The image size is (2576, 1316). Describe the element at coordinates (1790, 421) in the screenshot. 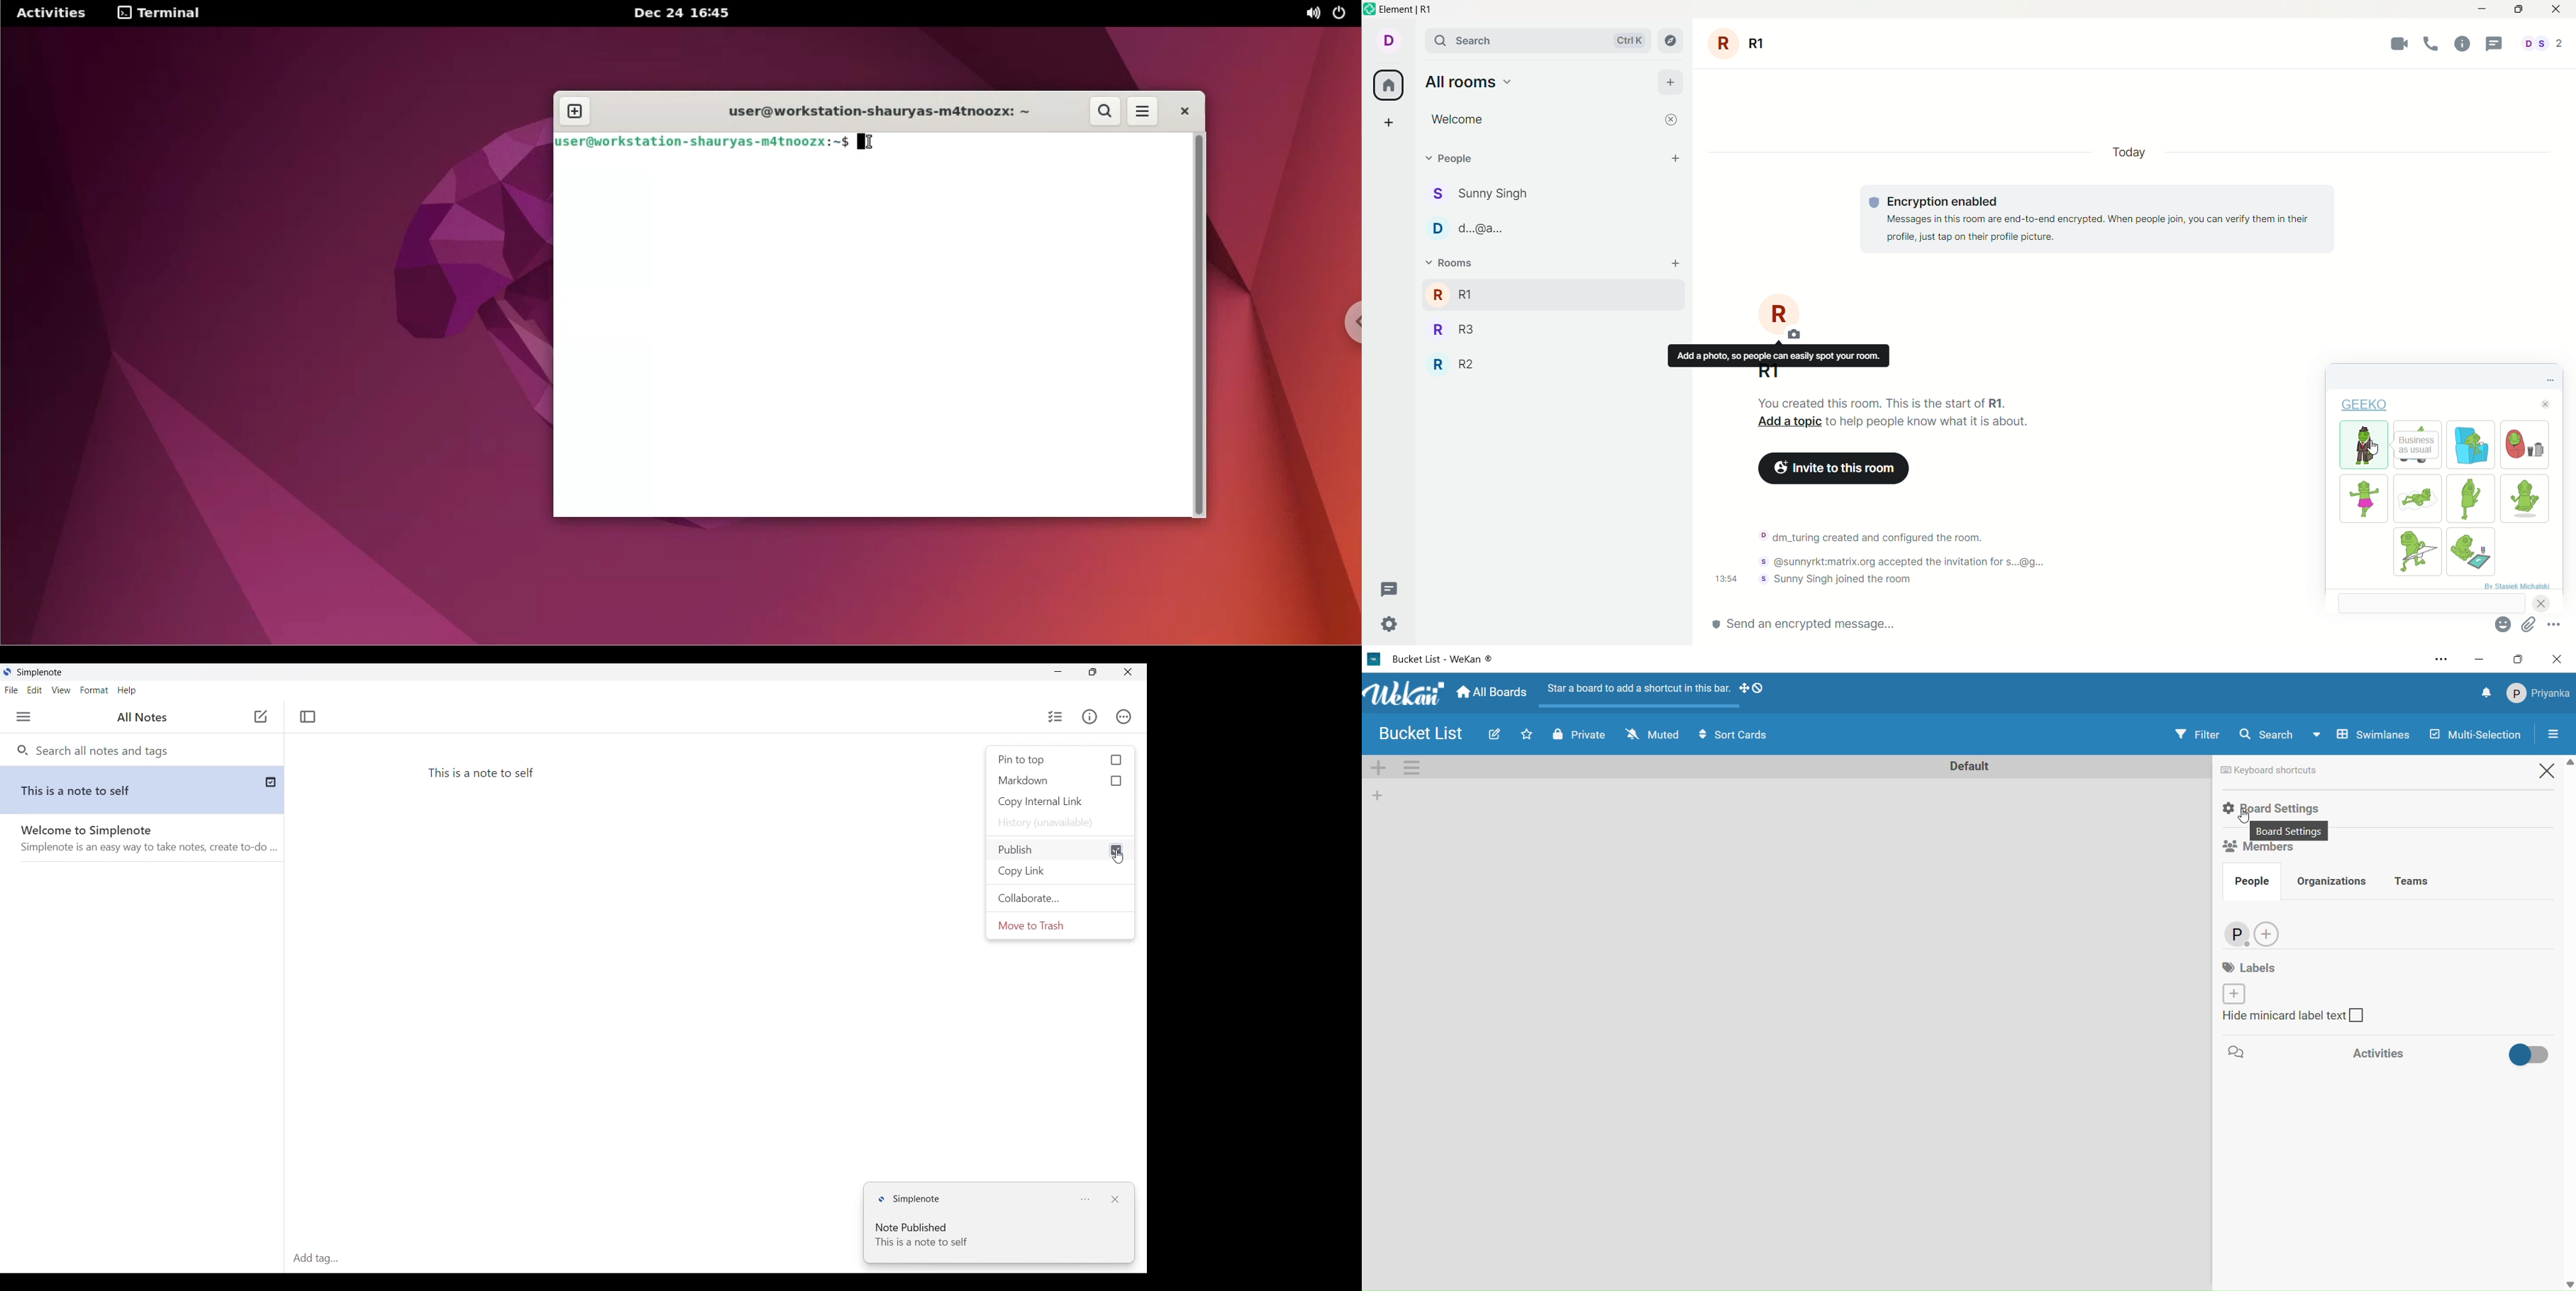

I see `Click to add a topic` at that location.